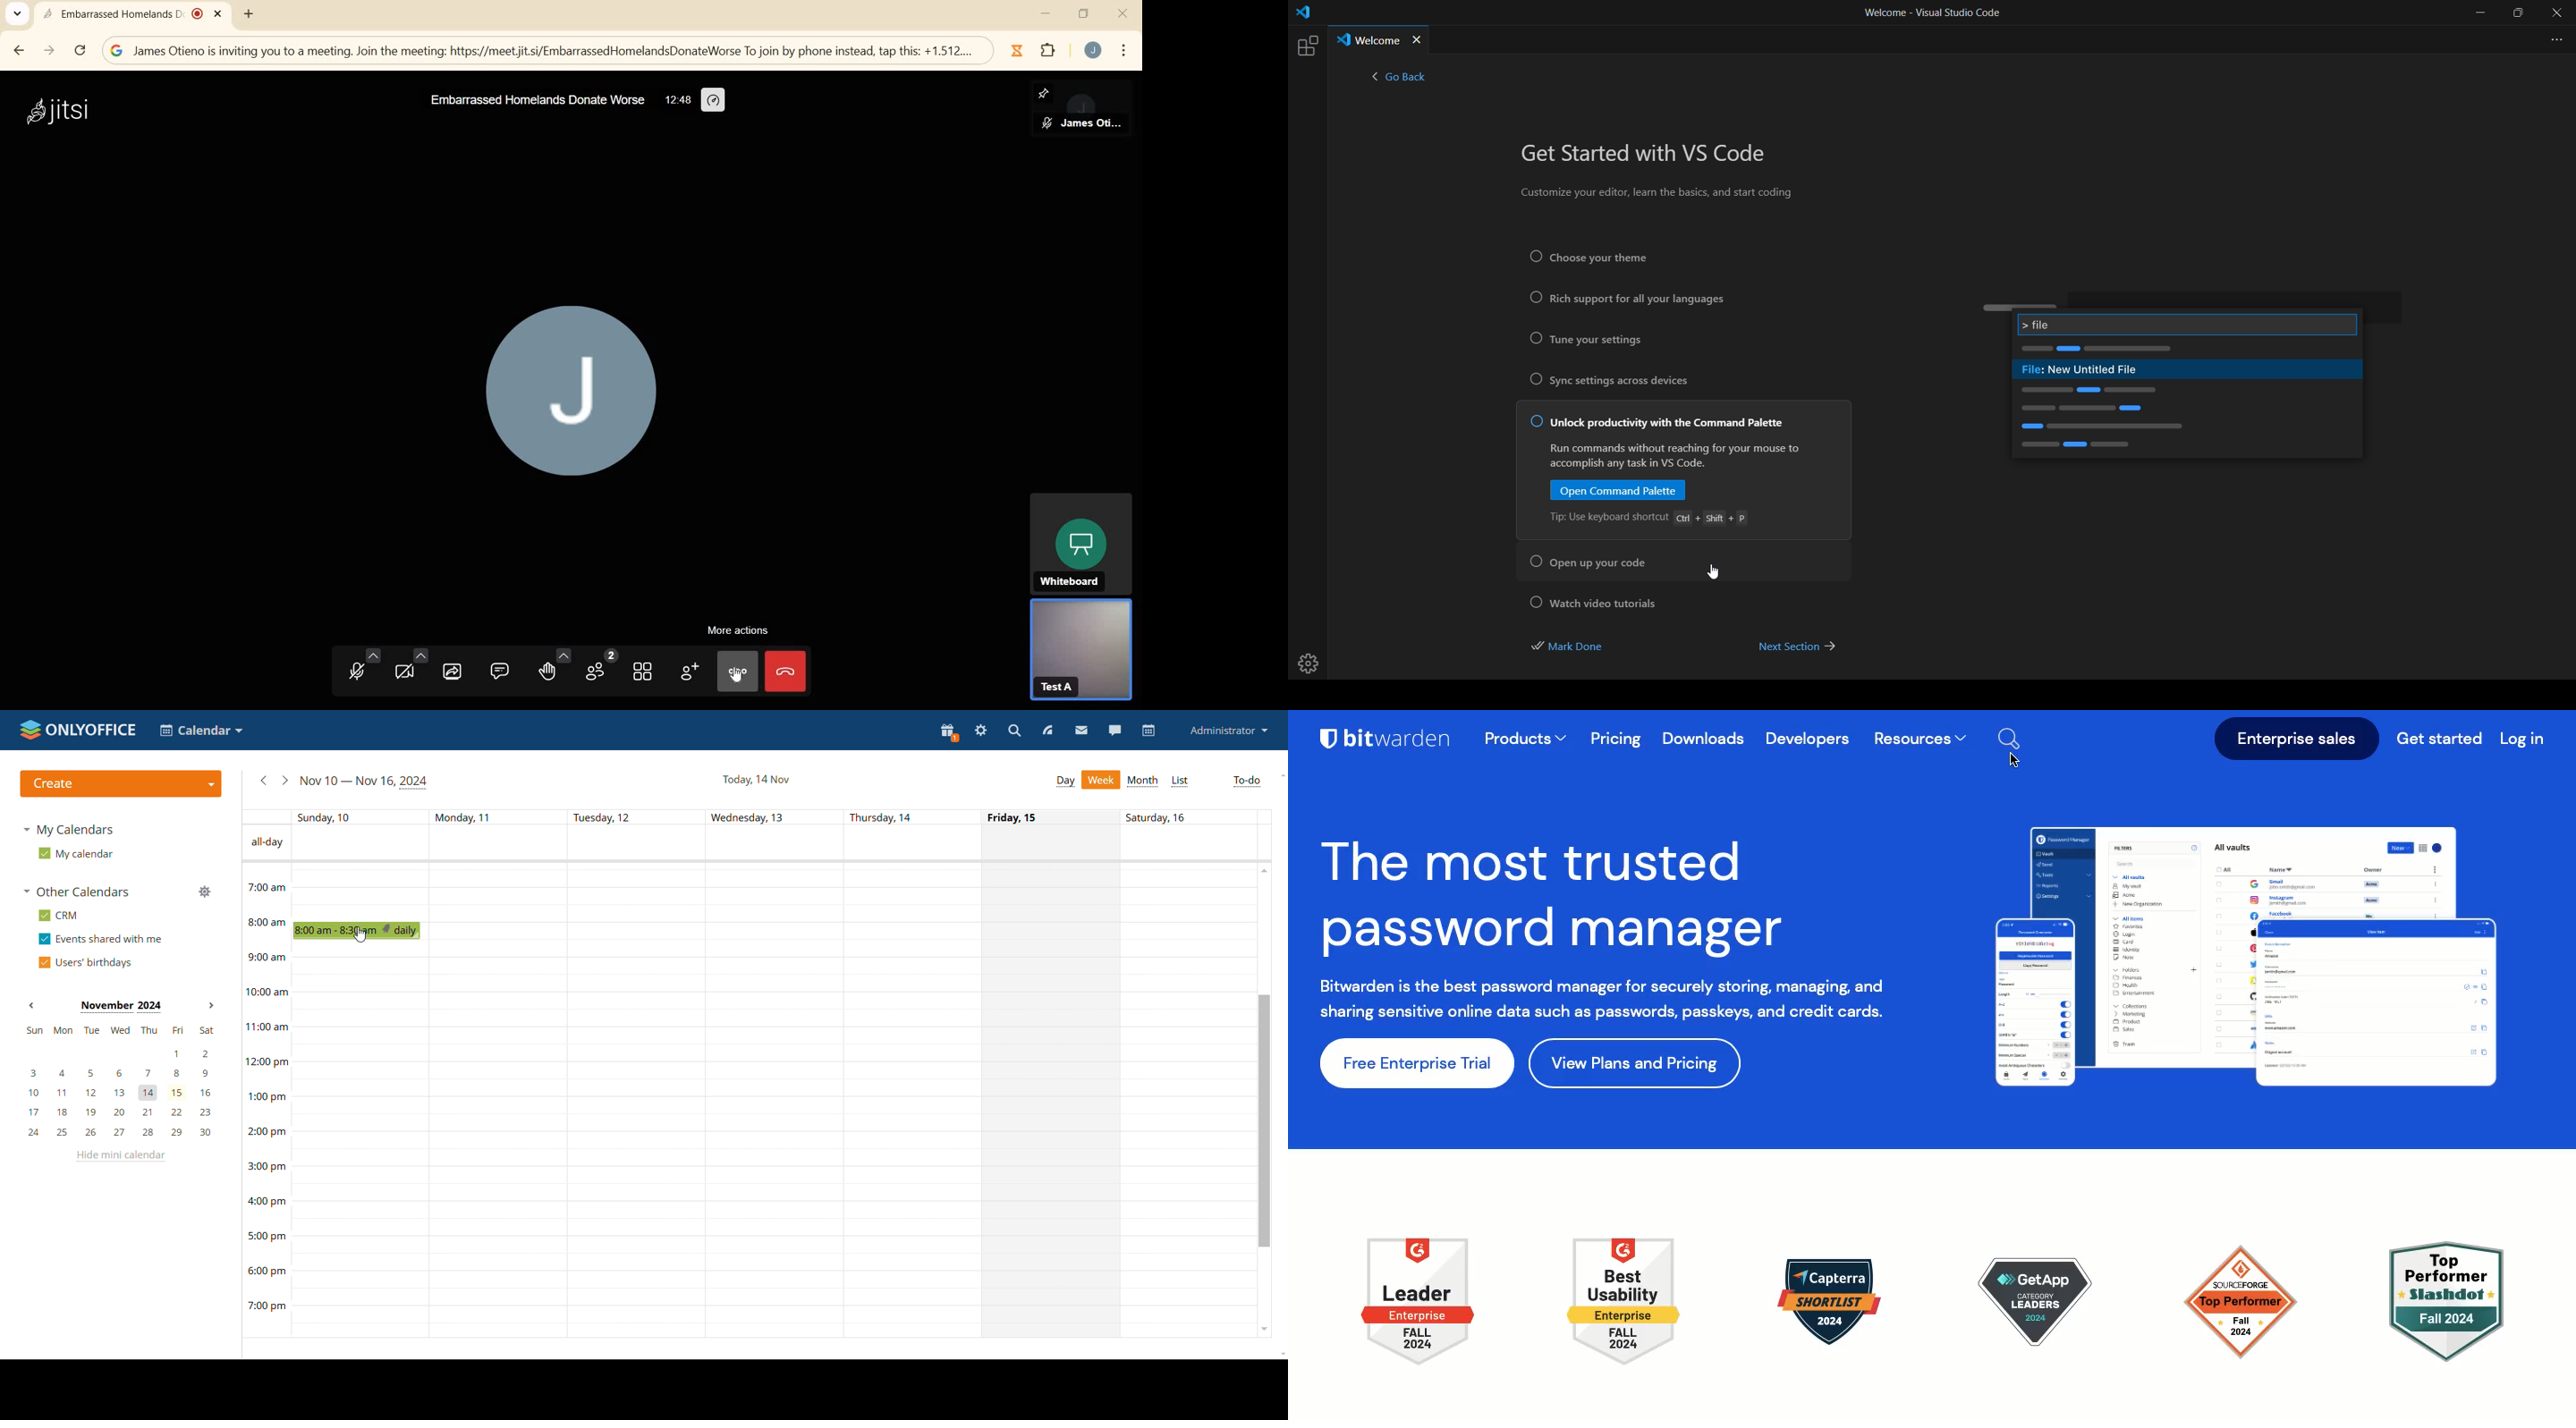  I want to click on month view, so click(1142, 781).